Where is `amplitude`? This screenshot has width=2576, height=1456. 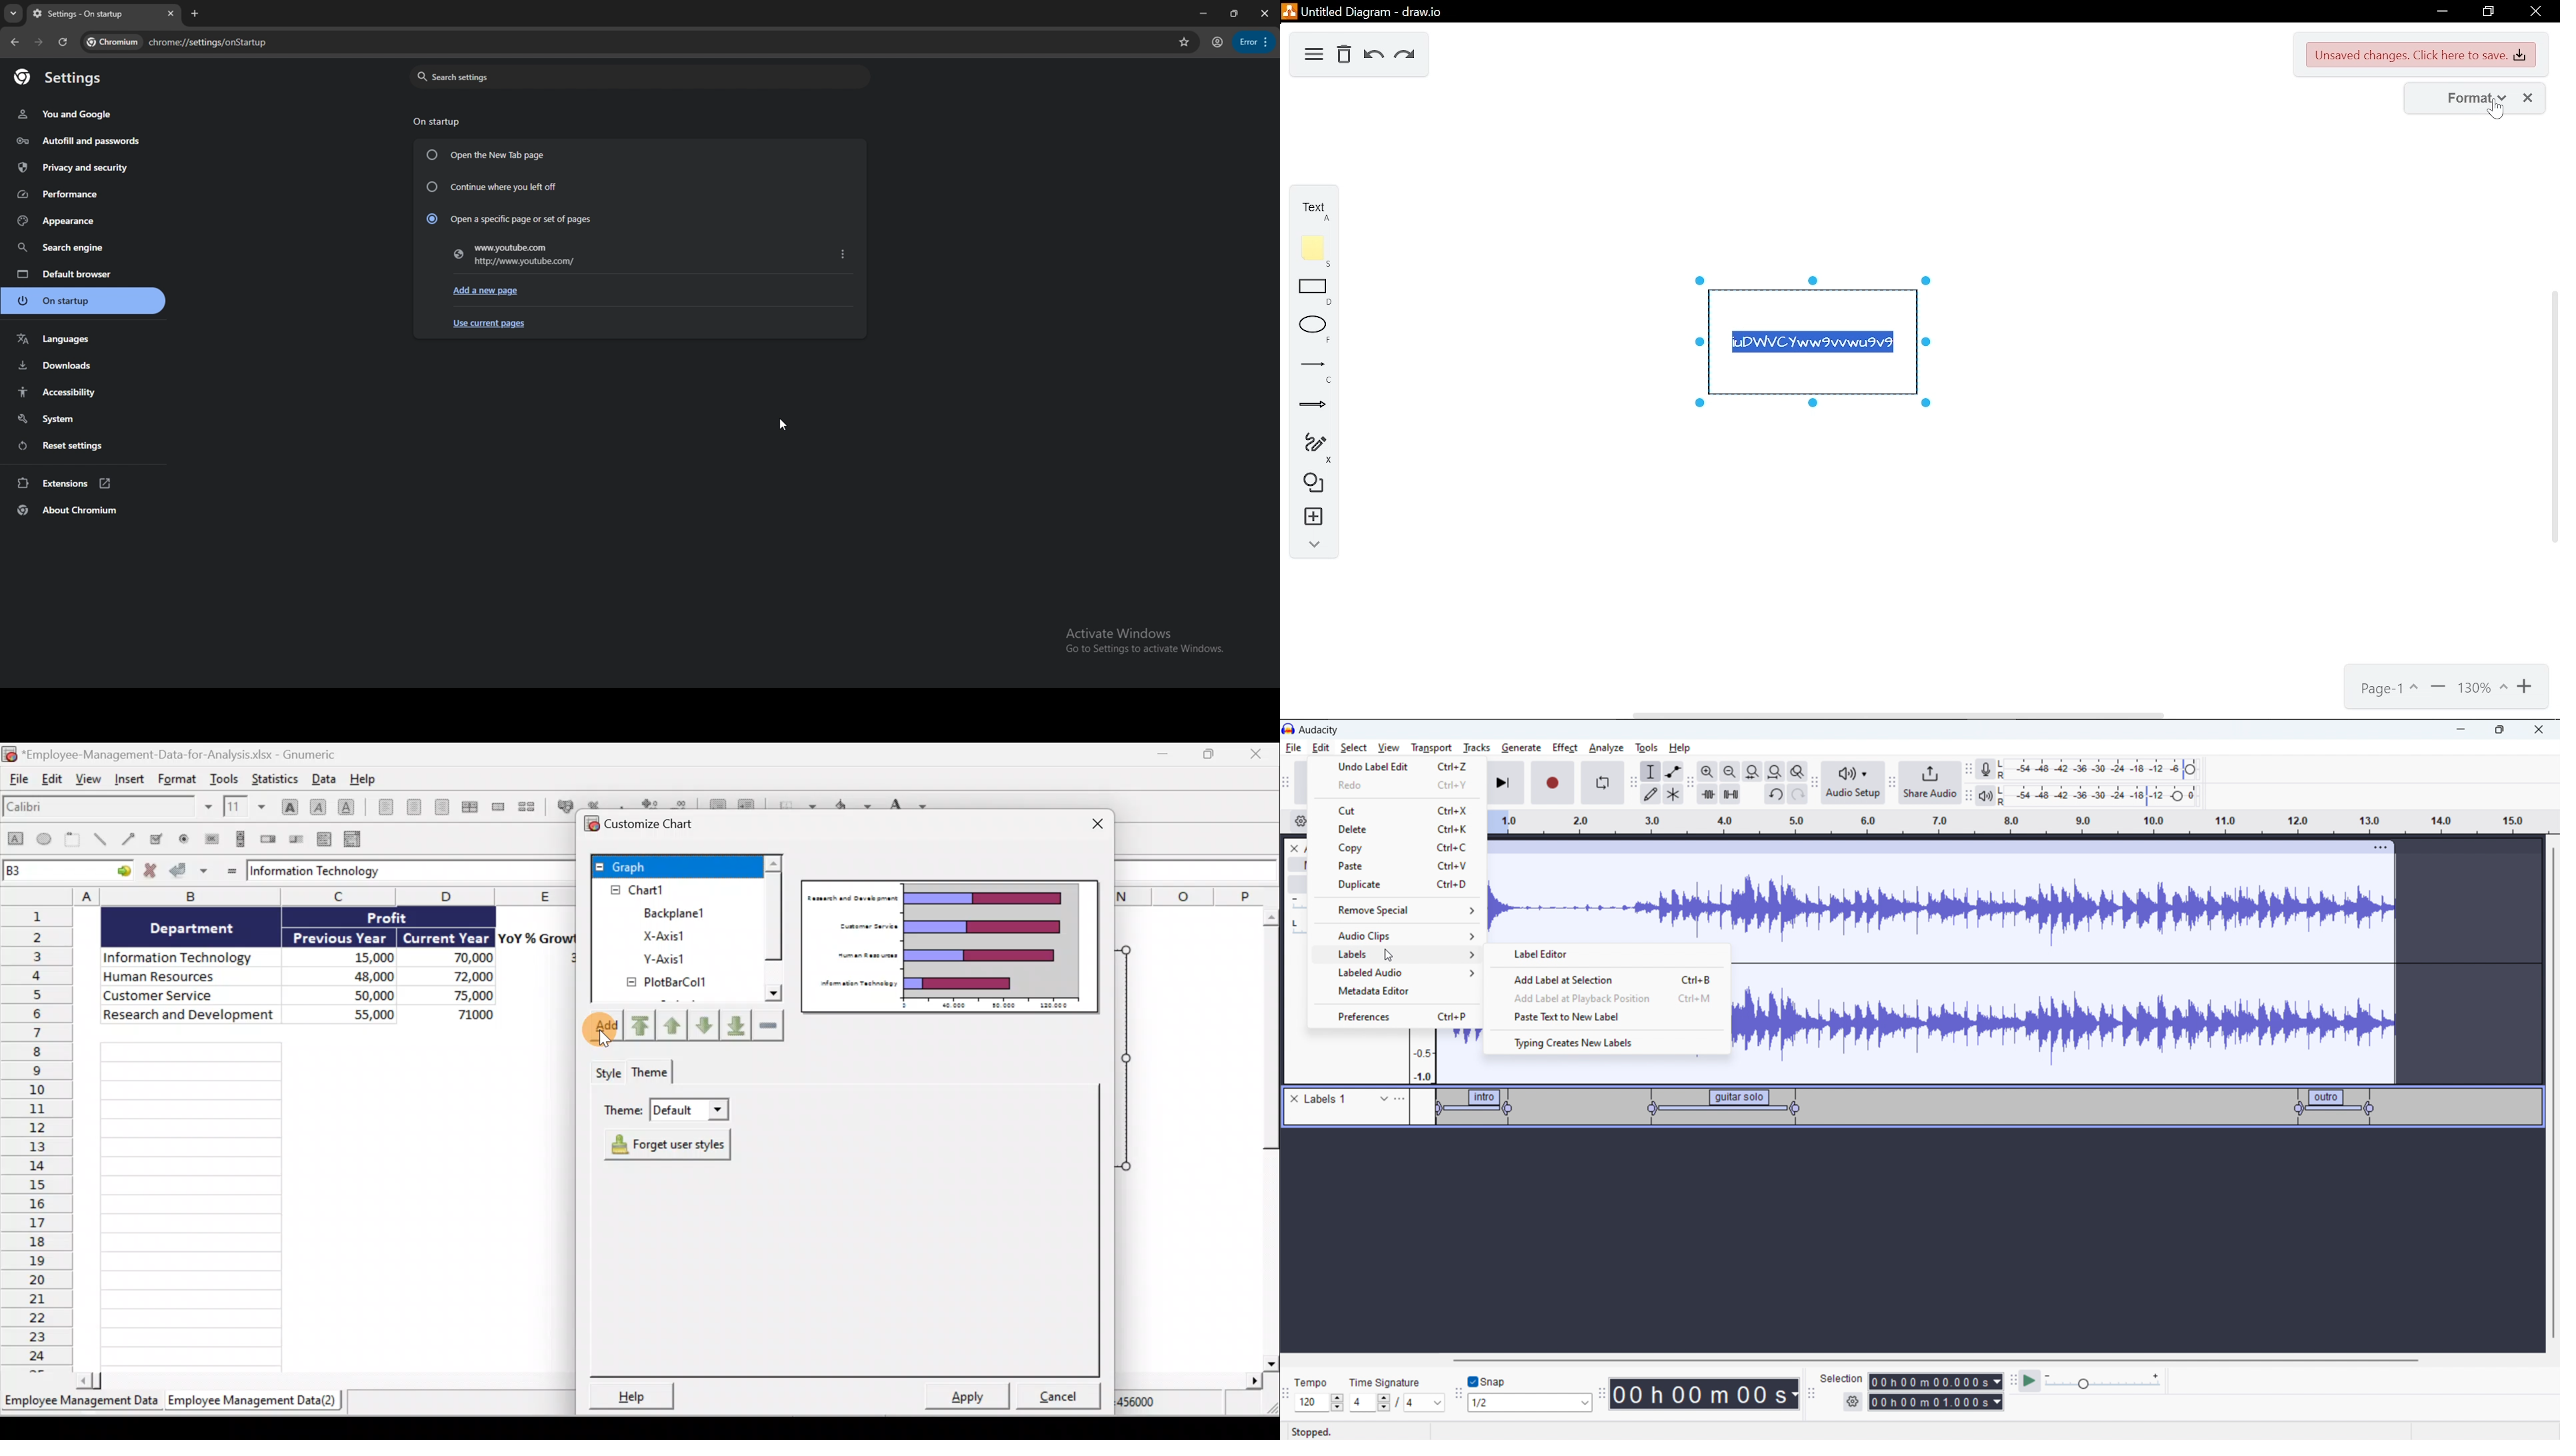
amplitude is located at coordinates (1422, 1058).